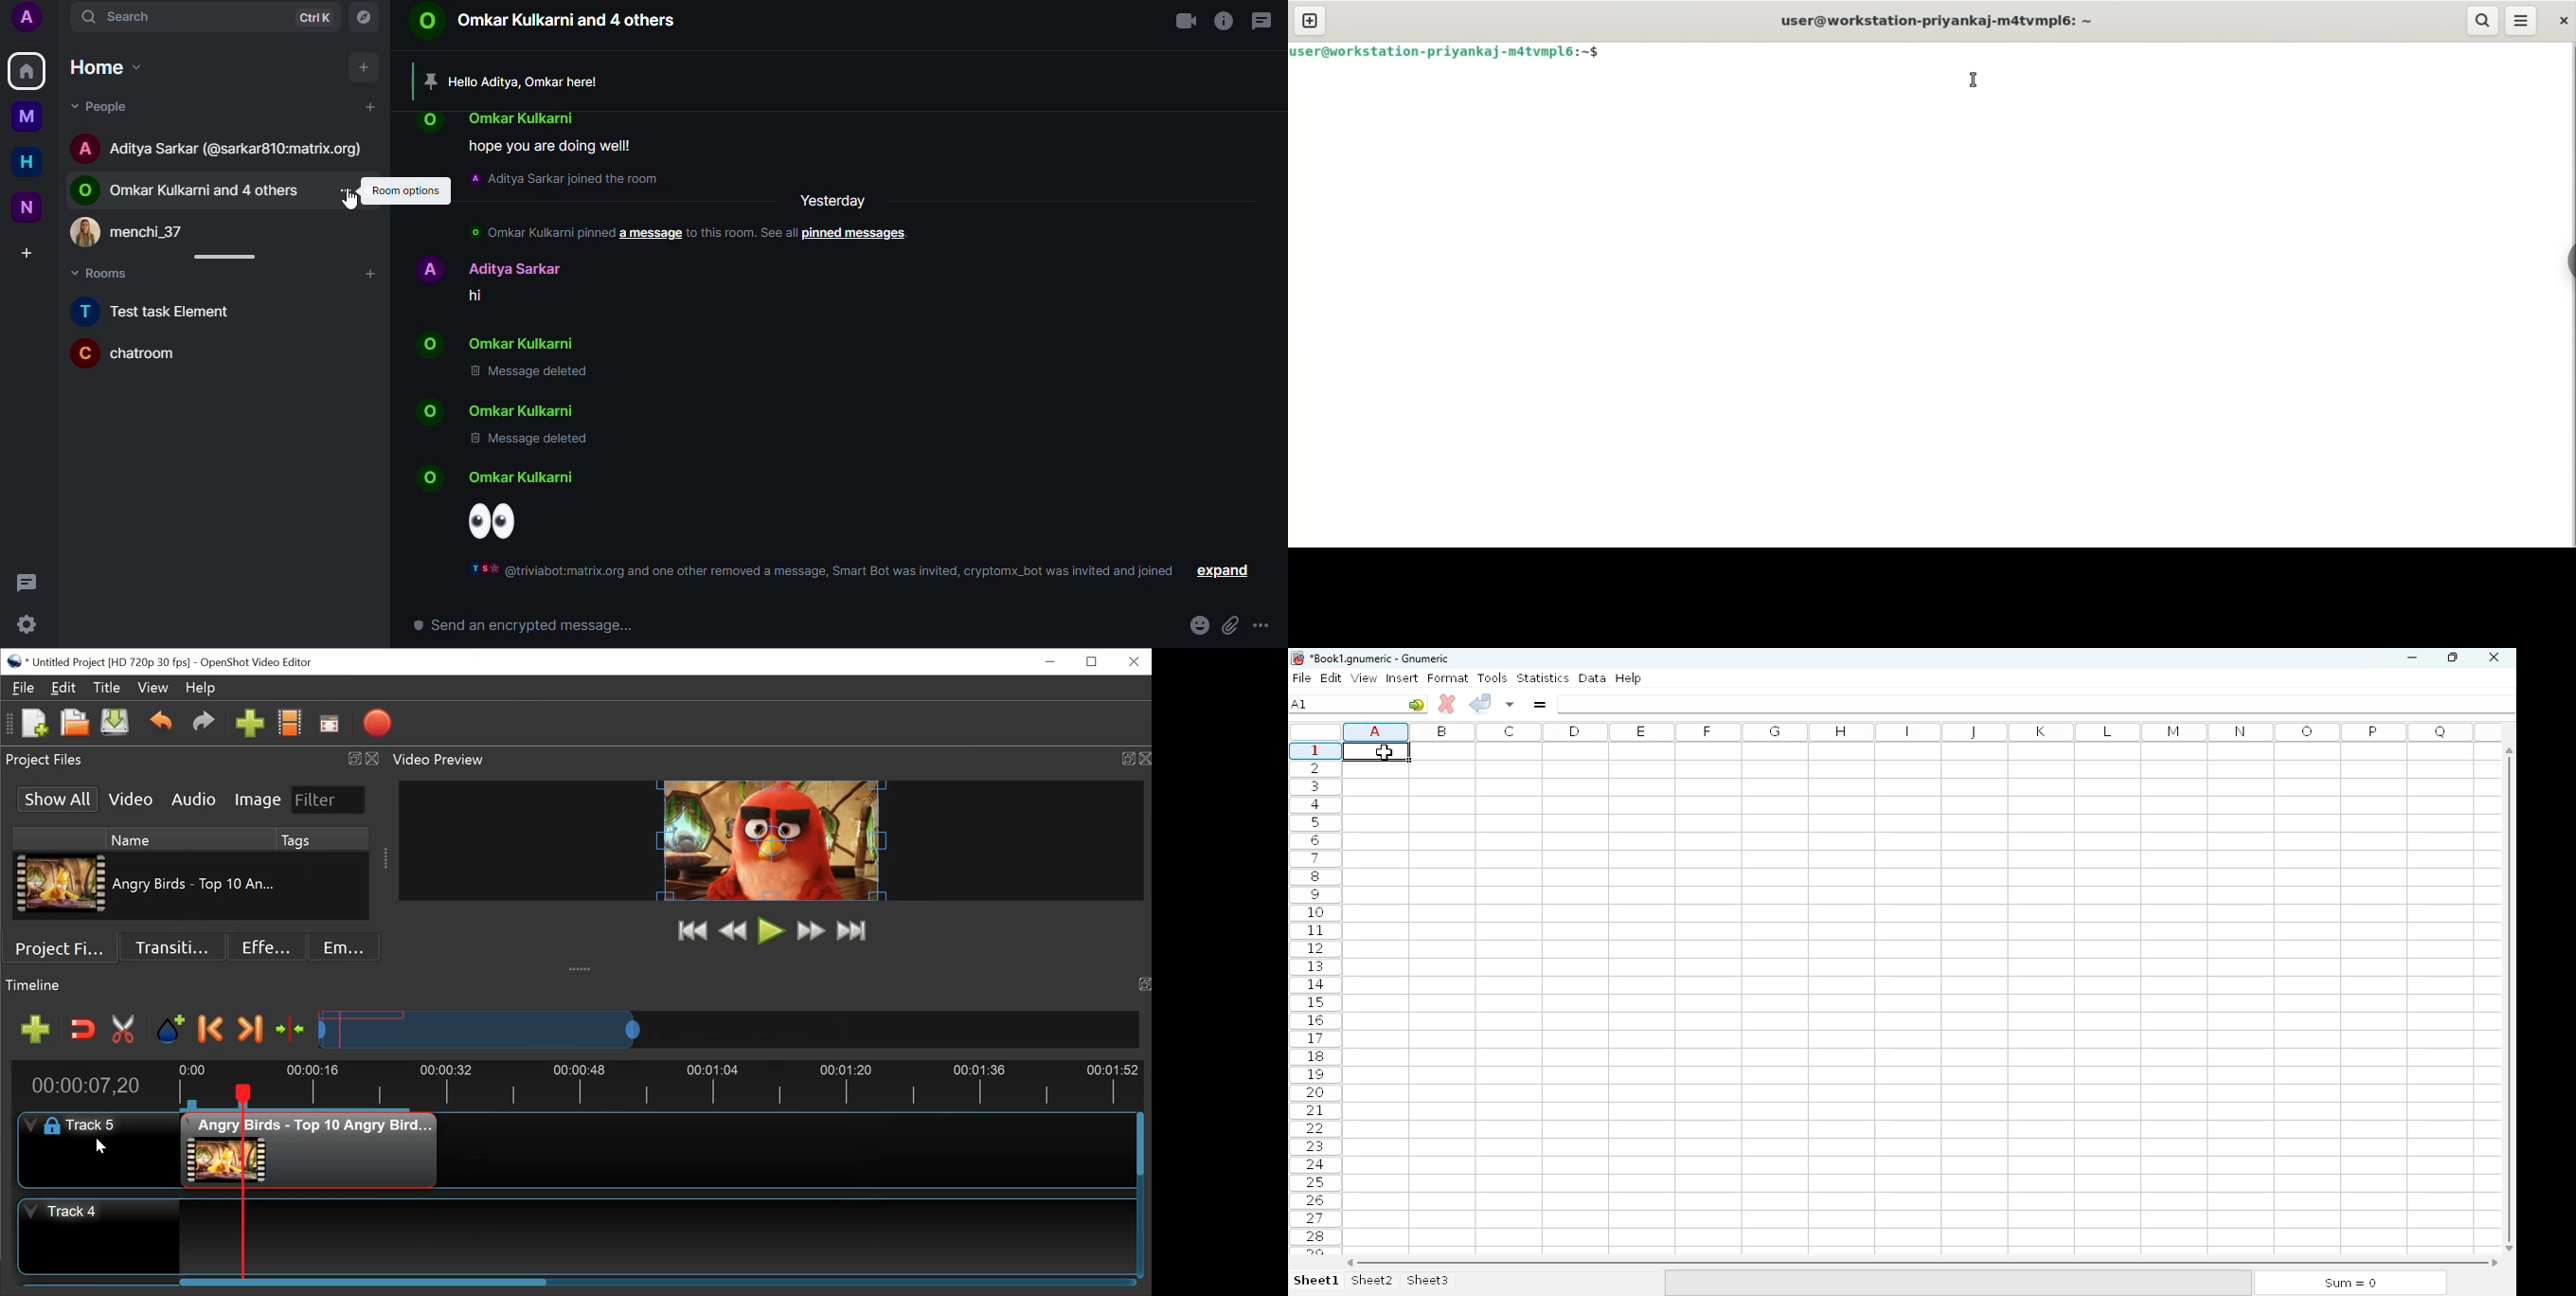 The height and width of the screenshot is (1316, 2576). I want to click on Yesterday, so click(837, 199).